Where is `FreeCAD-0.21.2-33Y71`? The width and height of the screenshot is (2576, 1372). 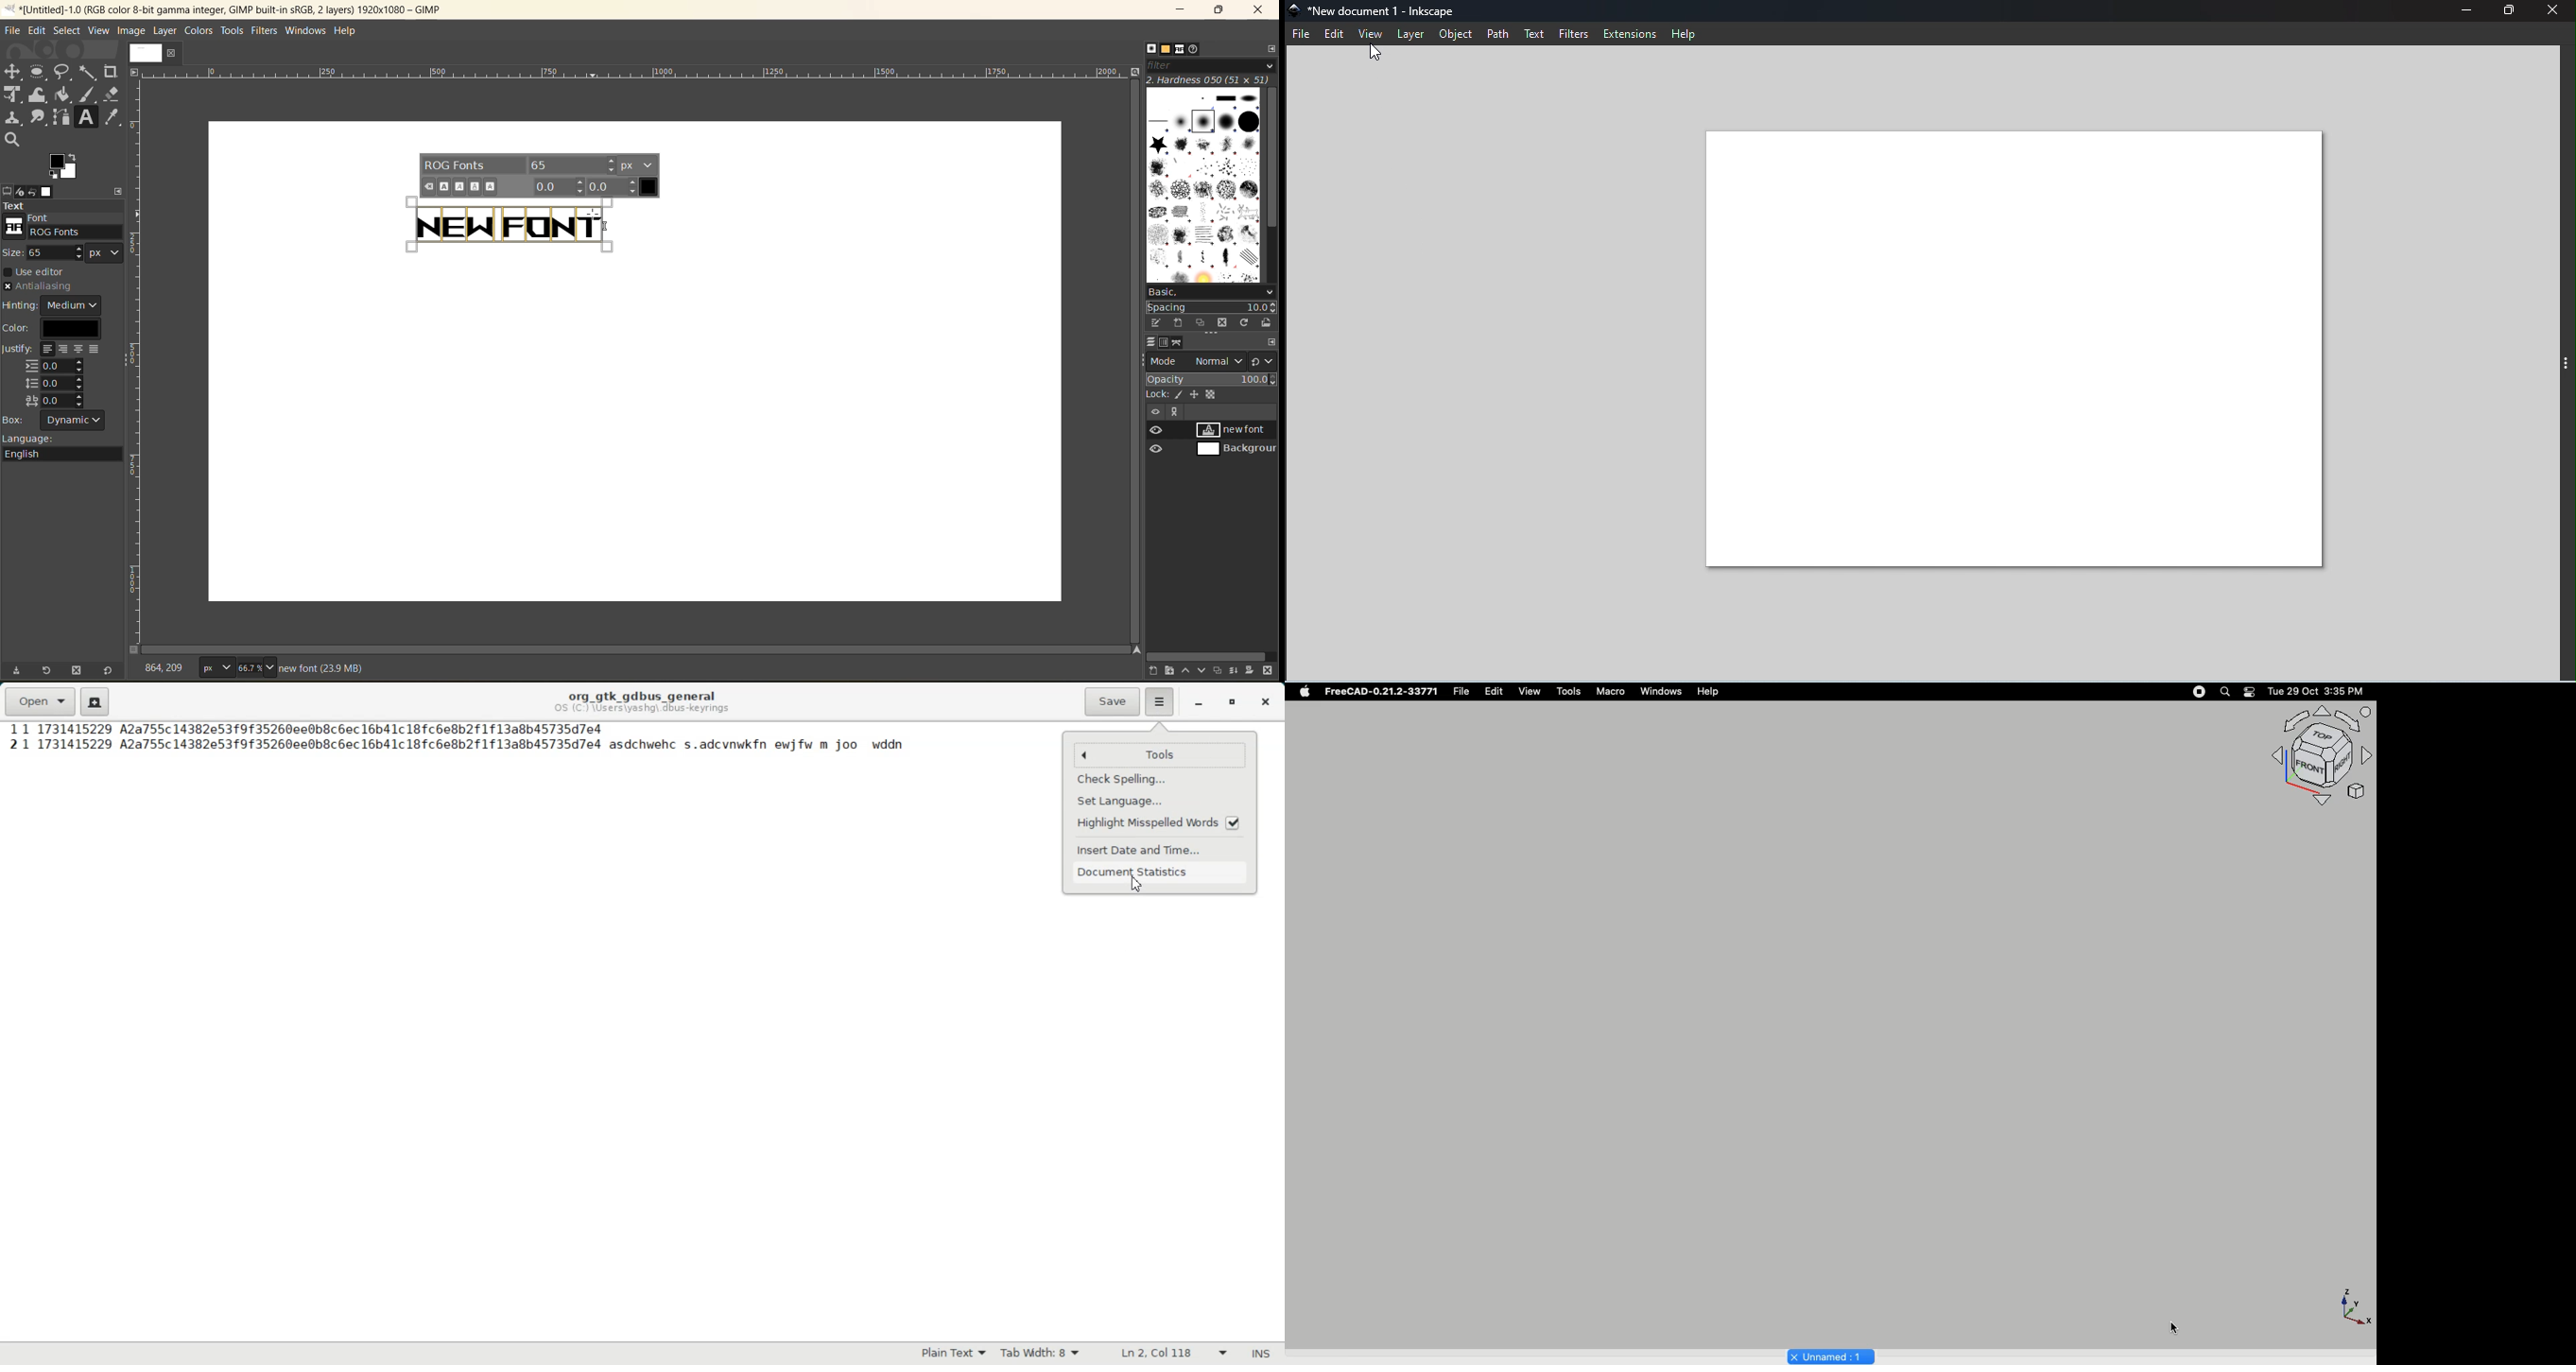
FreeCAD-0.21.2-33Y71 is located at coordinates (1384, 693).